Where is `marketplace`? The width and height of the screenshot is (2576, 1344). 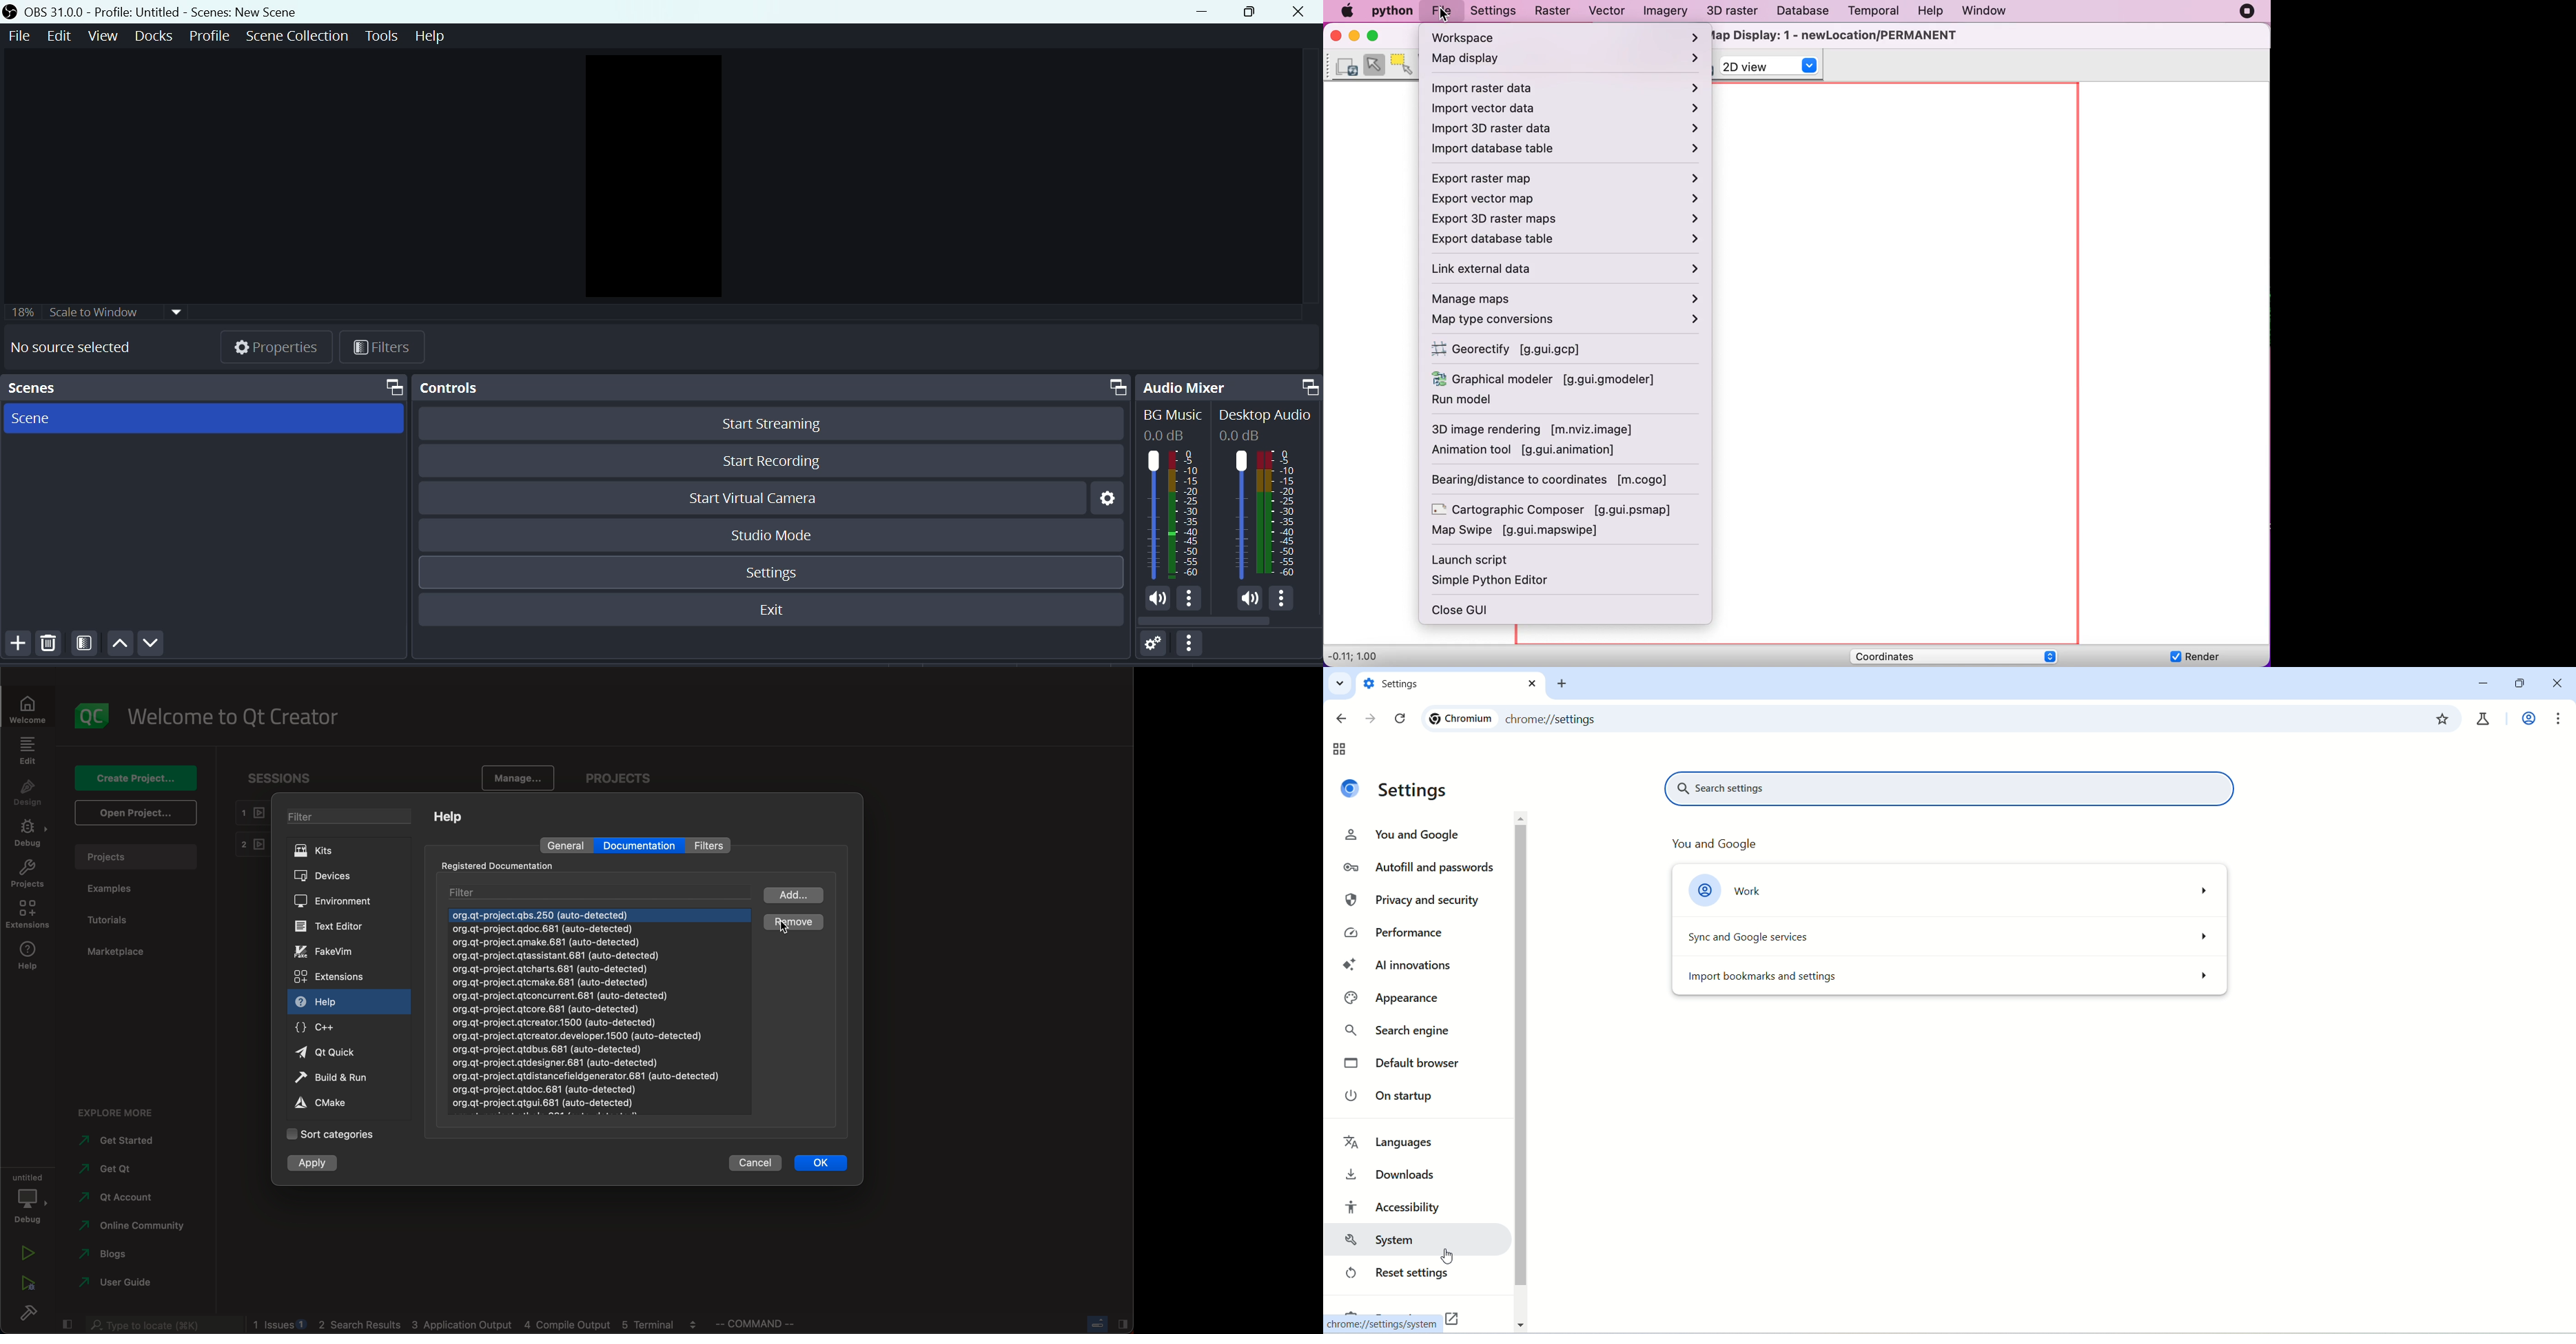 marketplace is located at coordinates (116, 952).